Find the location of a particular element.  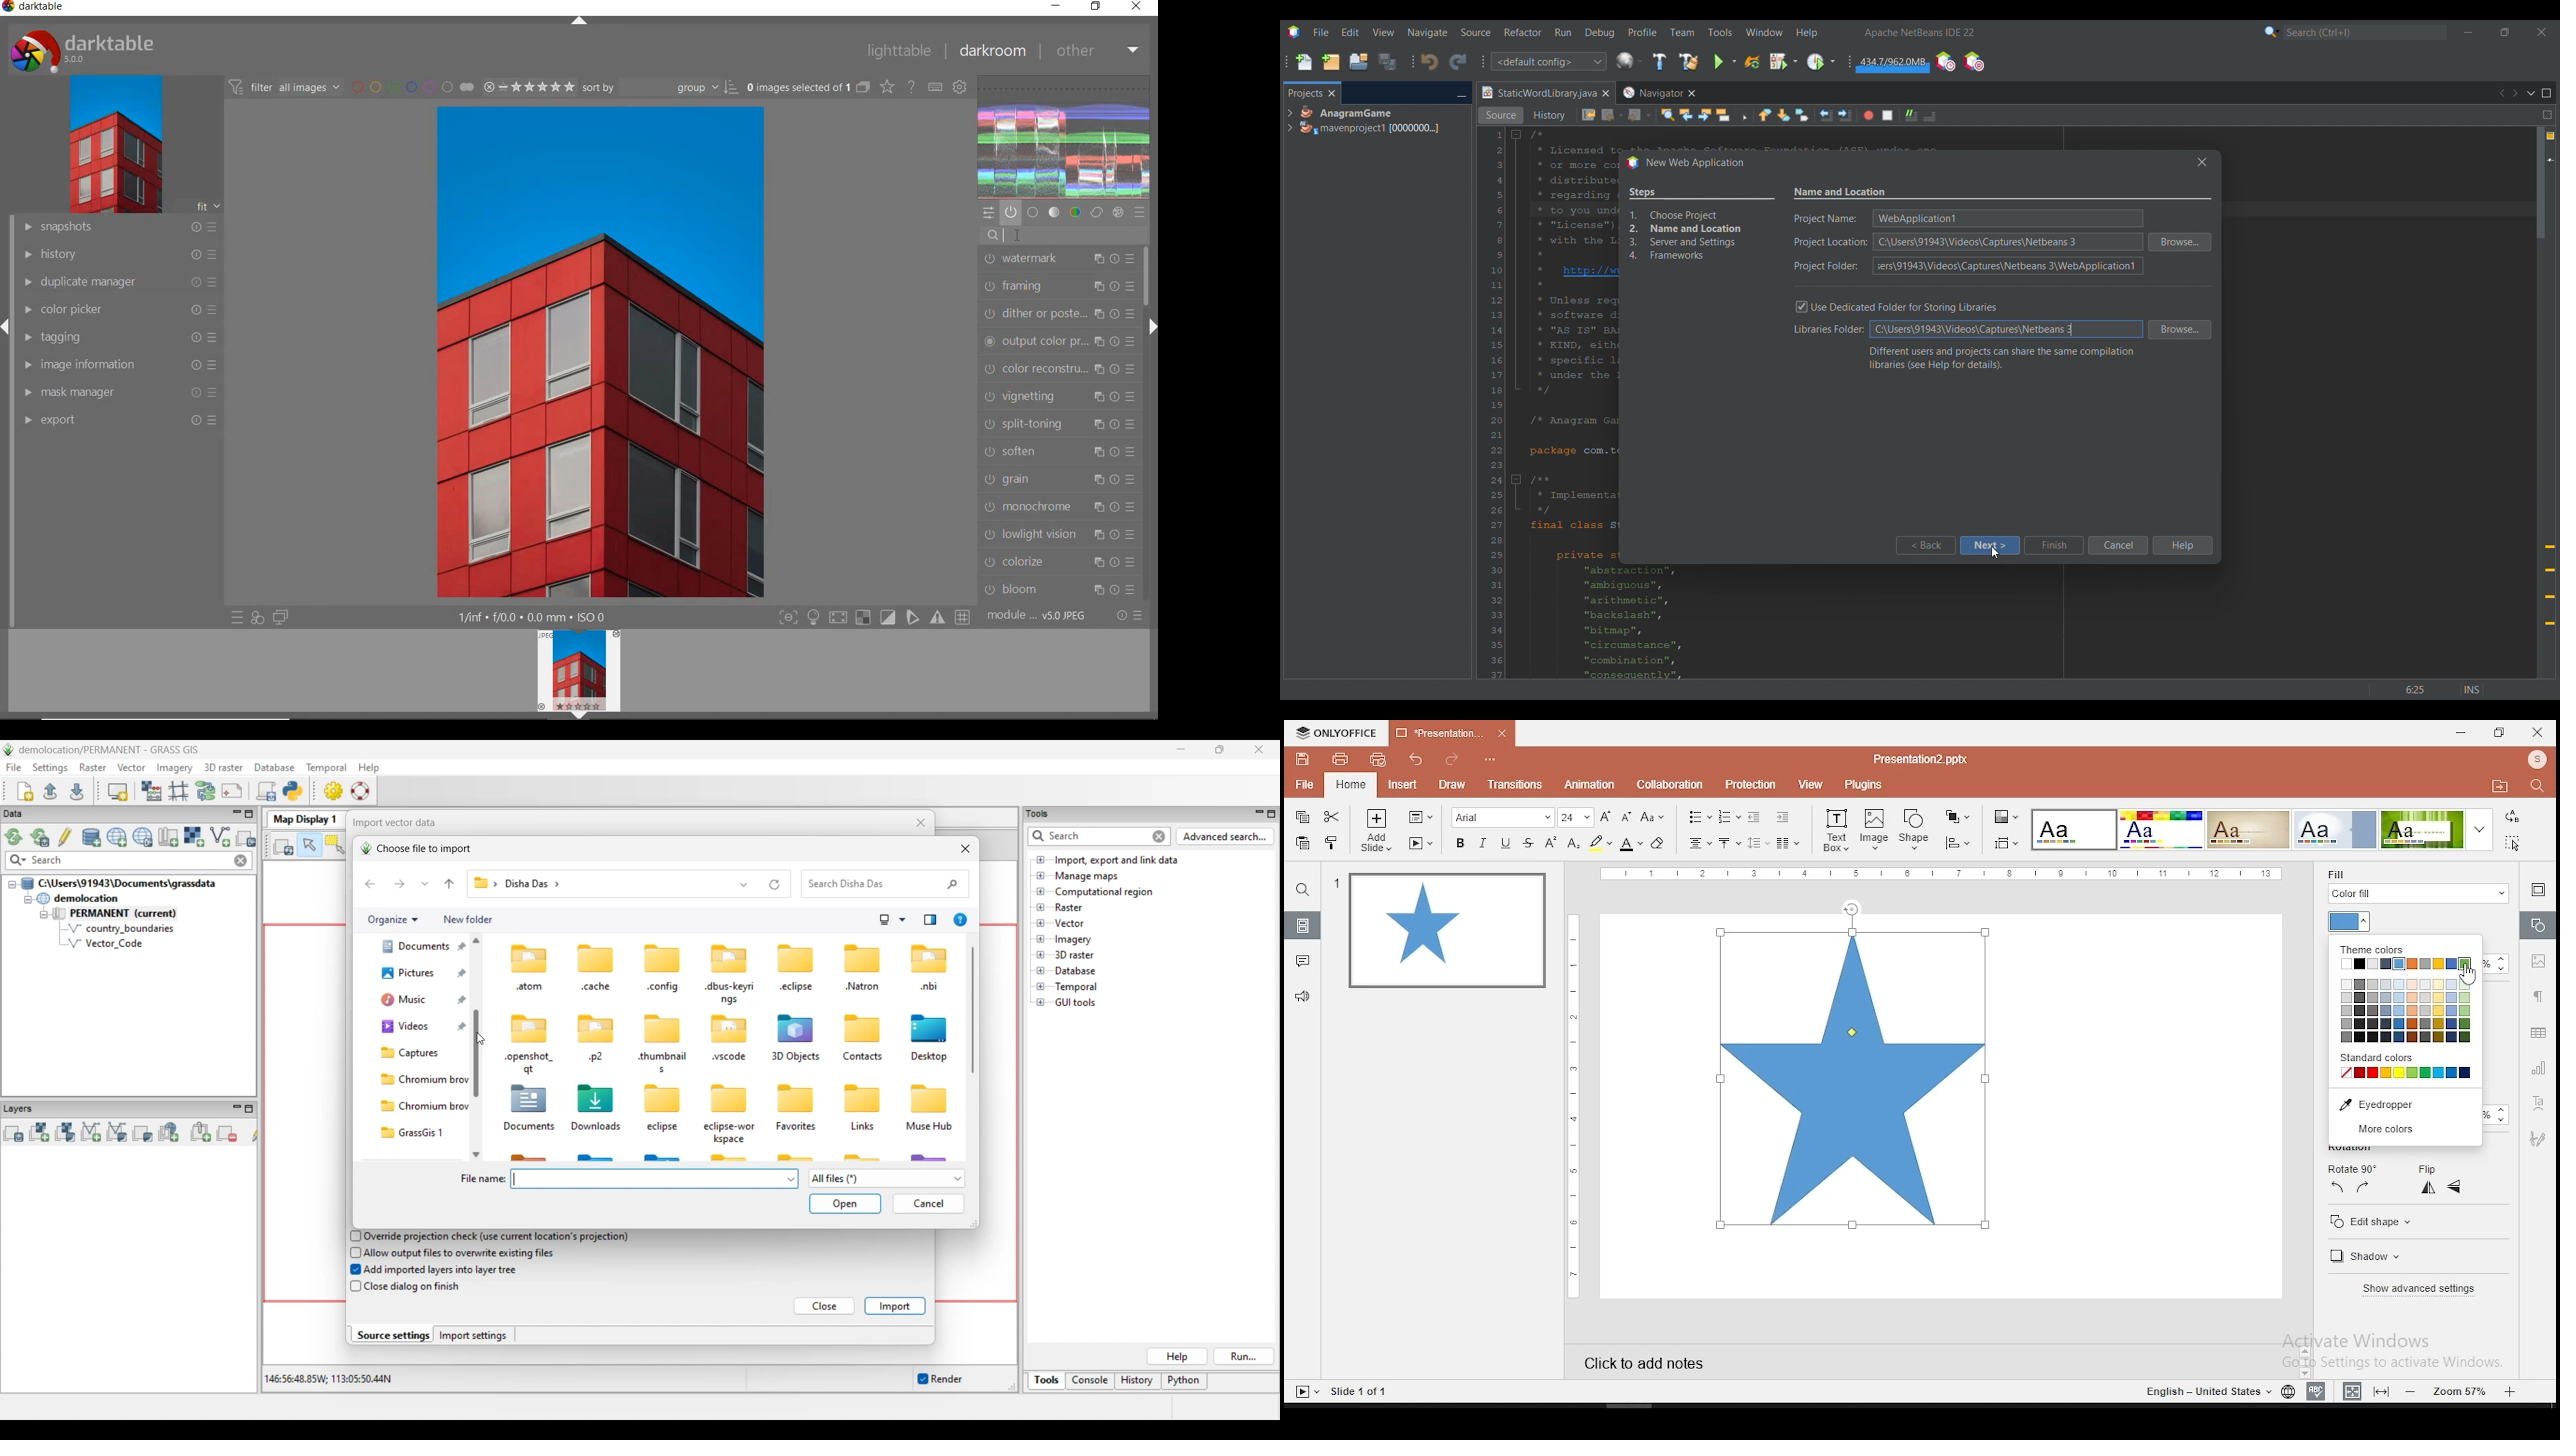

zoom level is located at coordinates (2462, 1390).